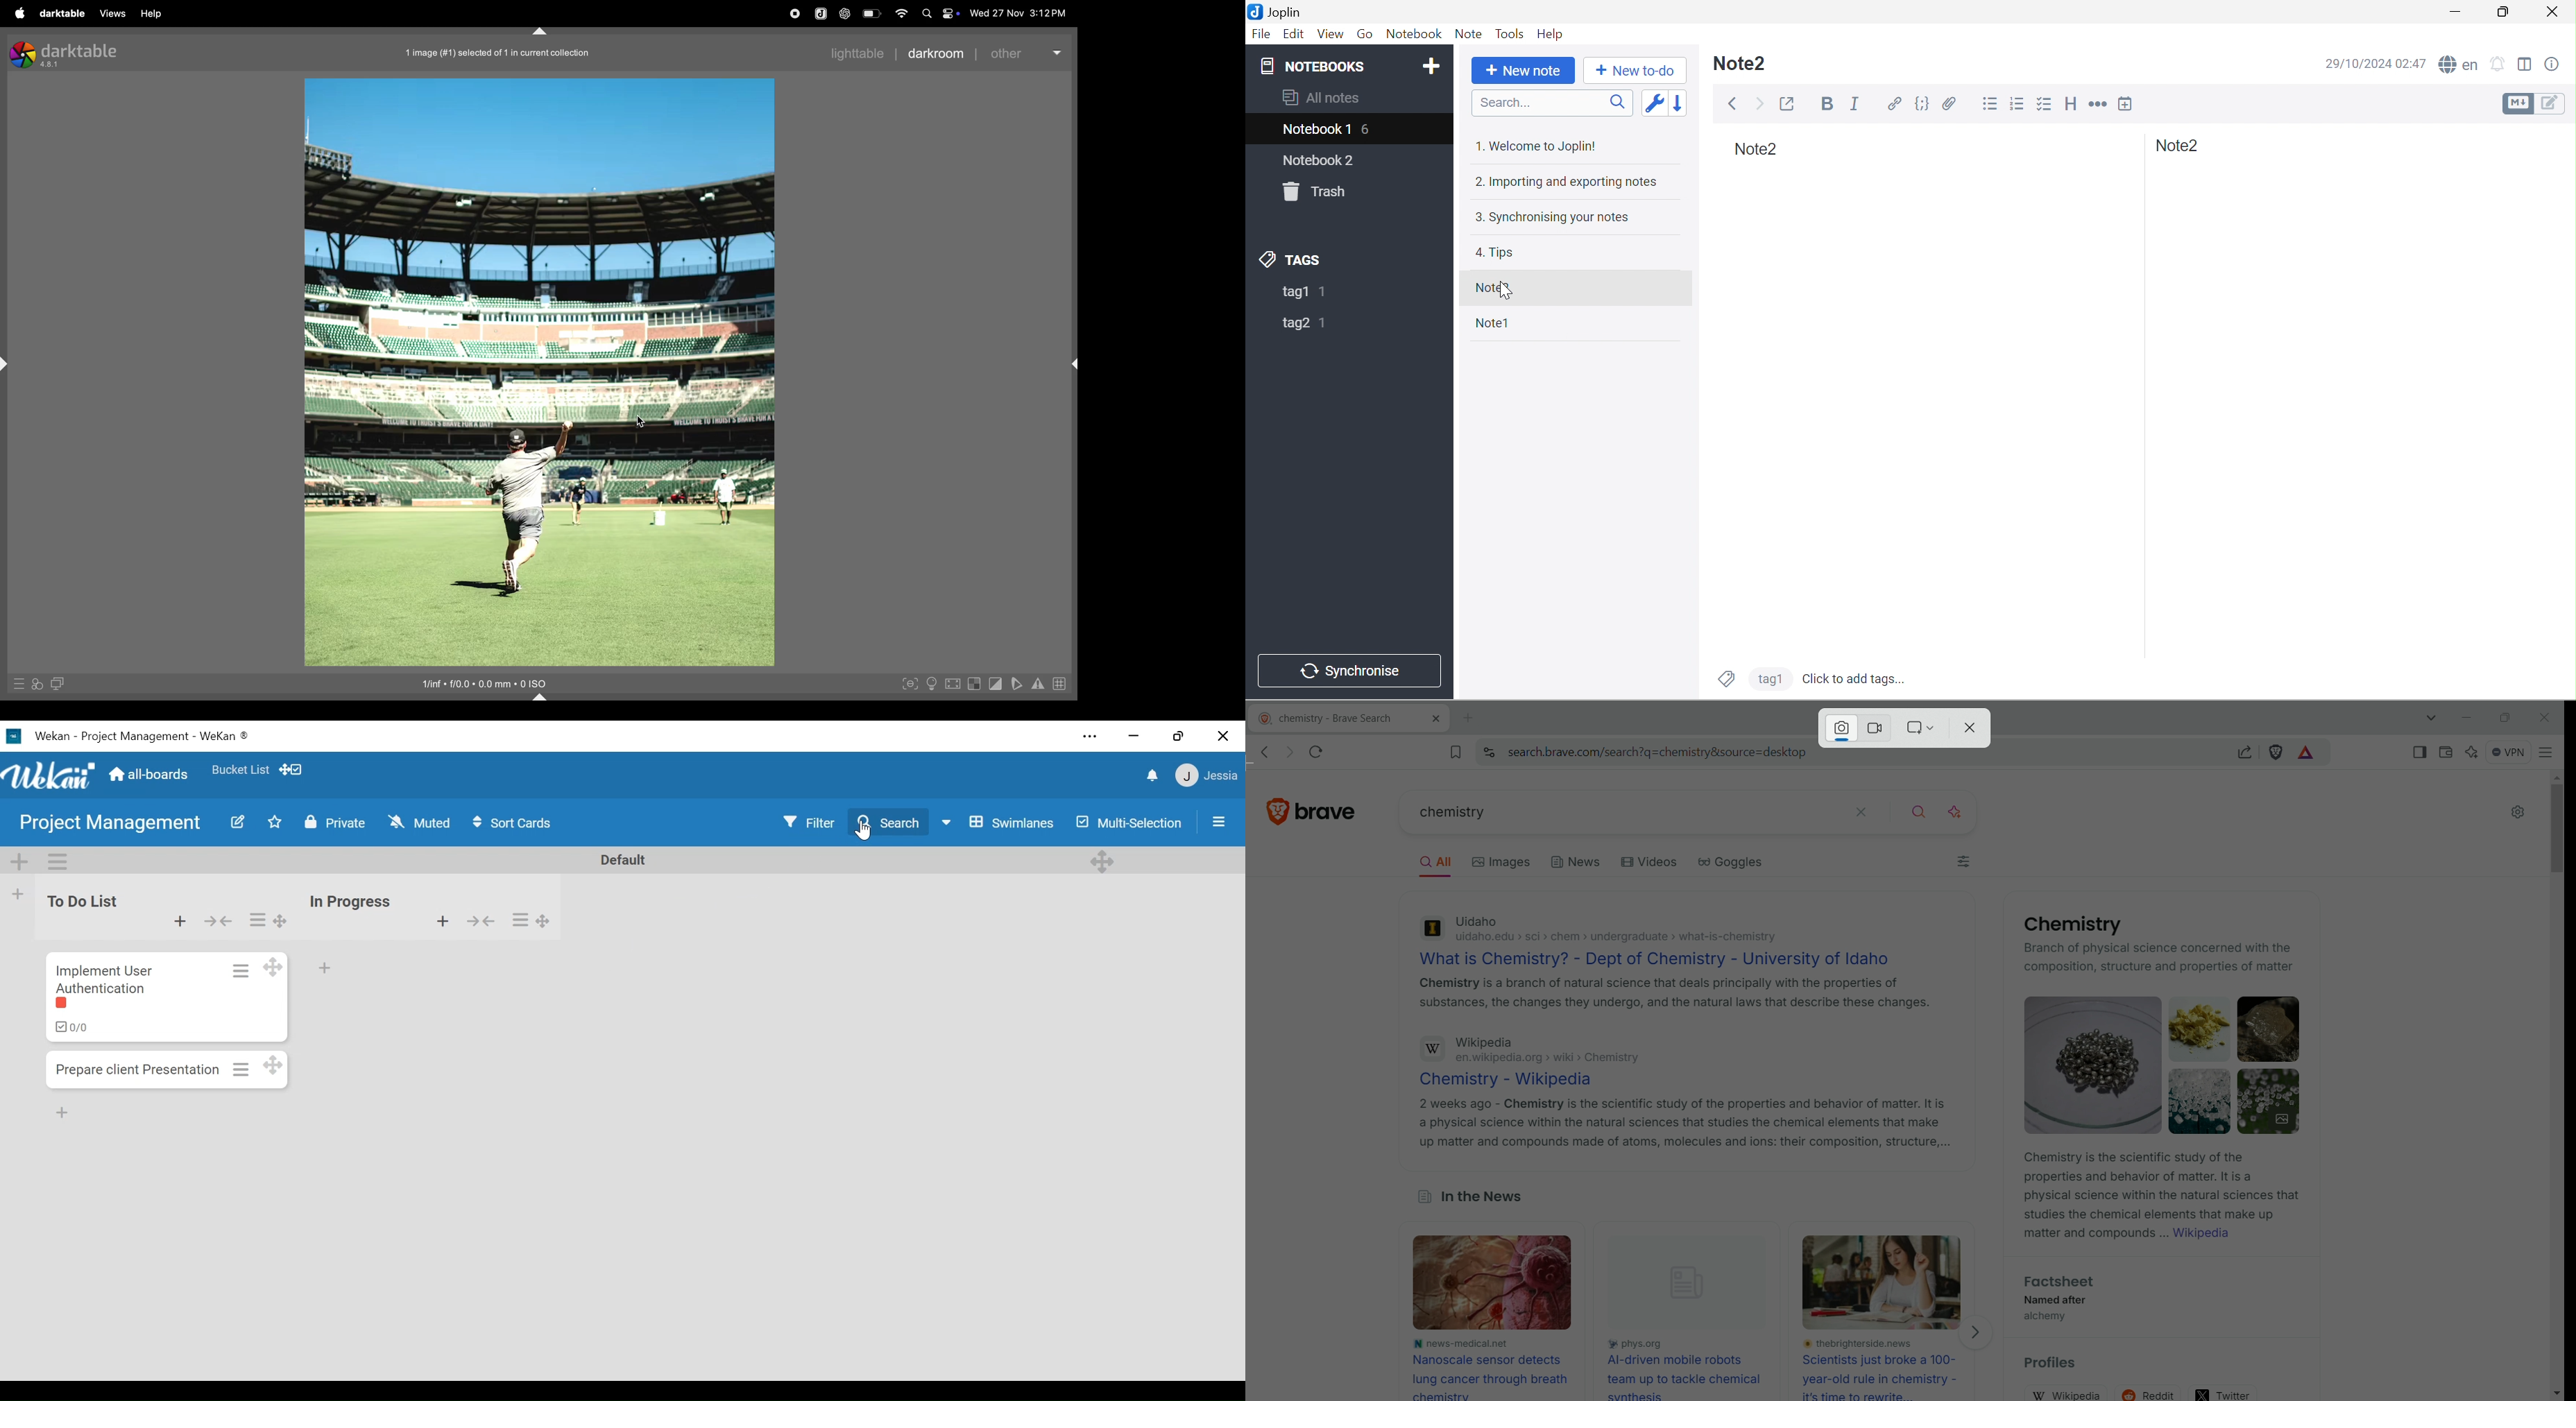 The image size is (2576, 1428). What do you see at coordinates (872, 12) in the screenshot?
I see `battery` at bounding box center [872, 12].